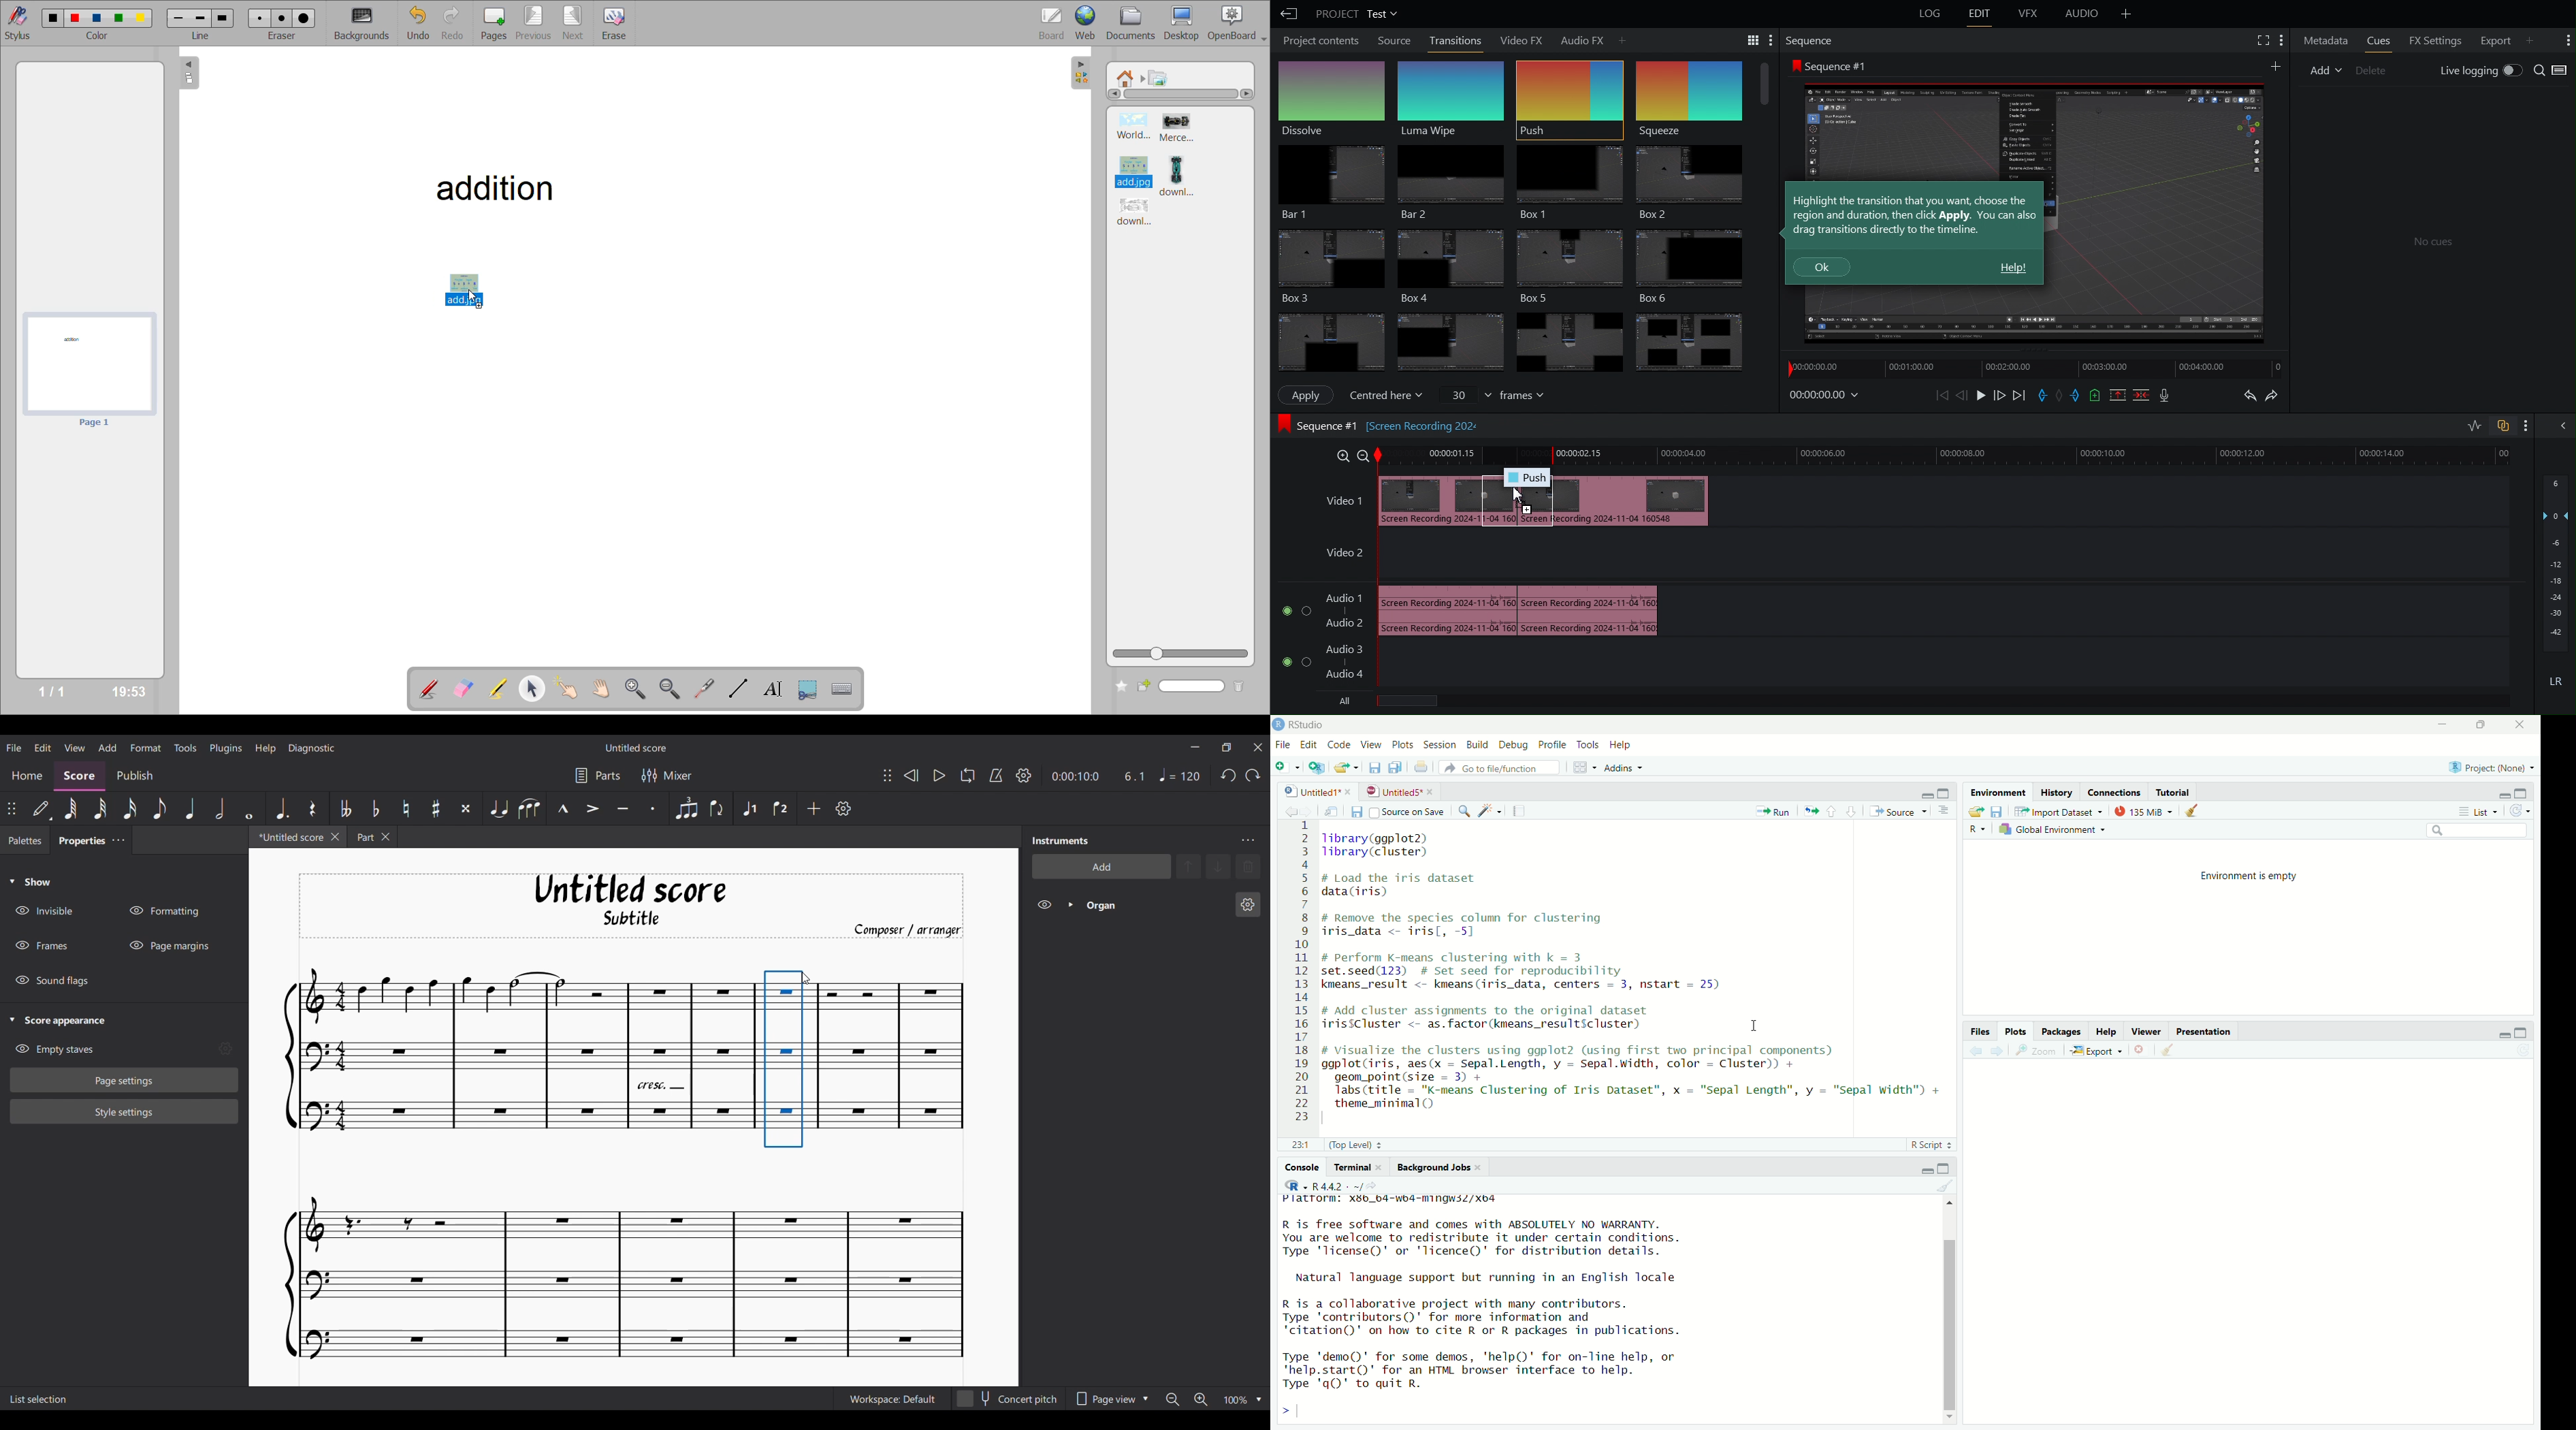 Image resolution: width=2576 pixels, height=1456 pixels. What do you see at coordinates (1395, 41) in the screenshot?
I see `Source` at bounding box center [1395, 41].